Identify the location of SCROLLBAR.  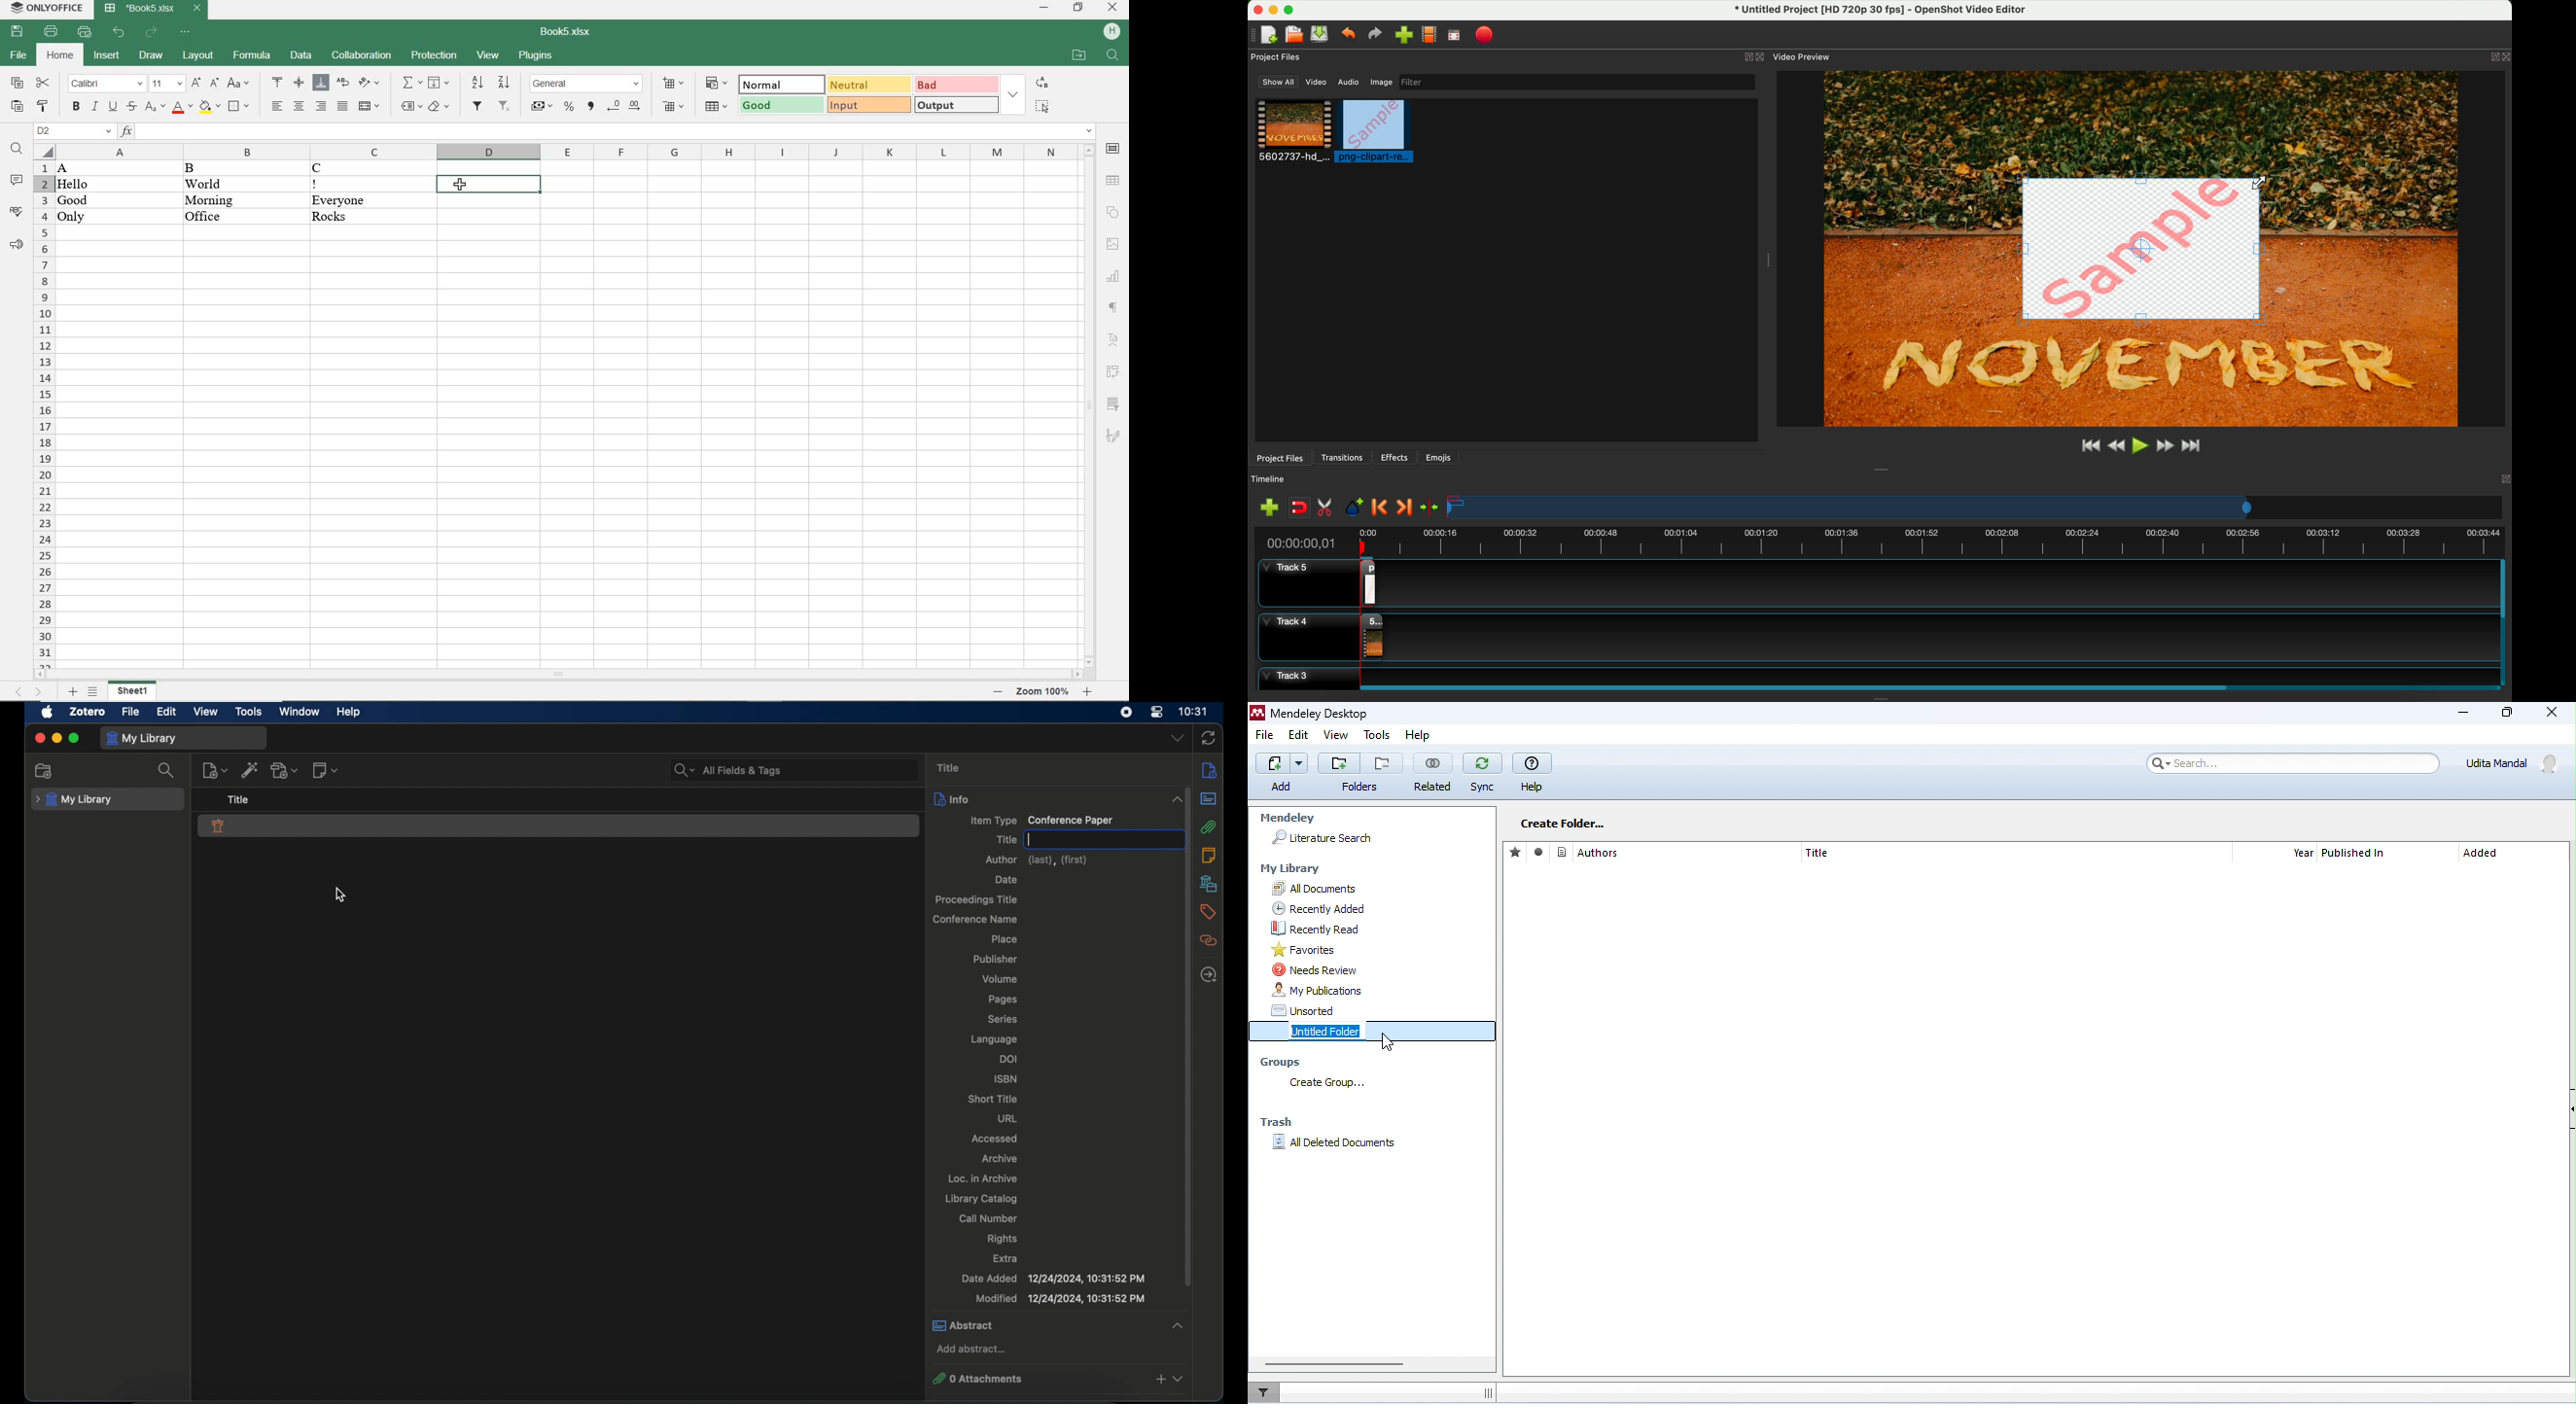
(1089, 405).